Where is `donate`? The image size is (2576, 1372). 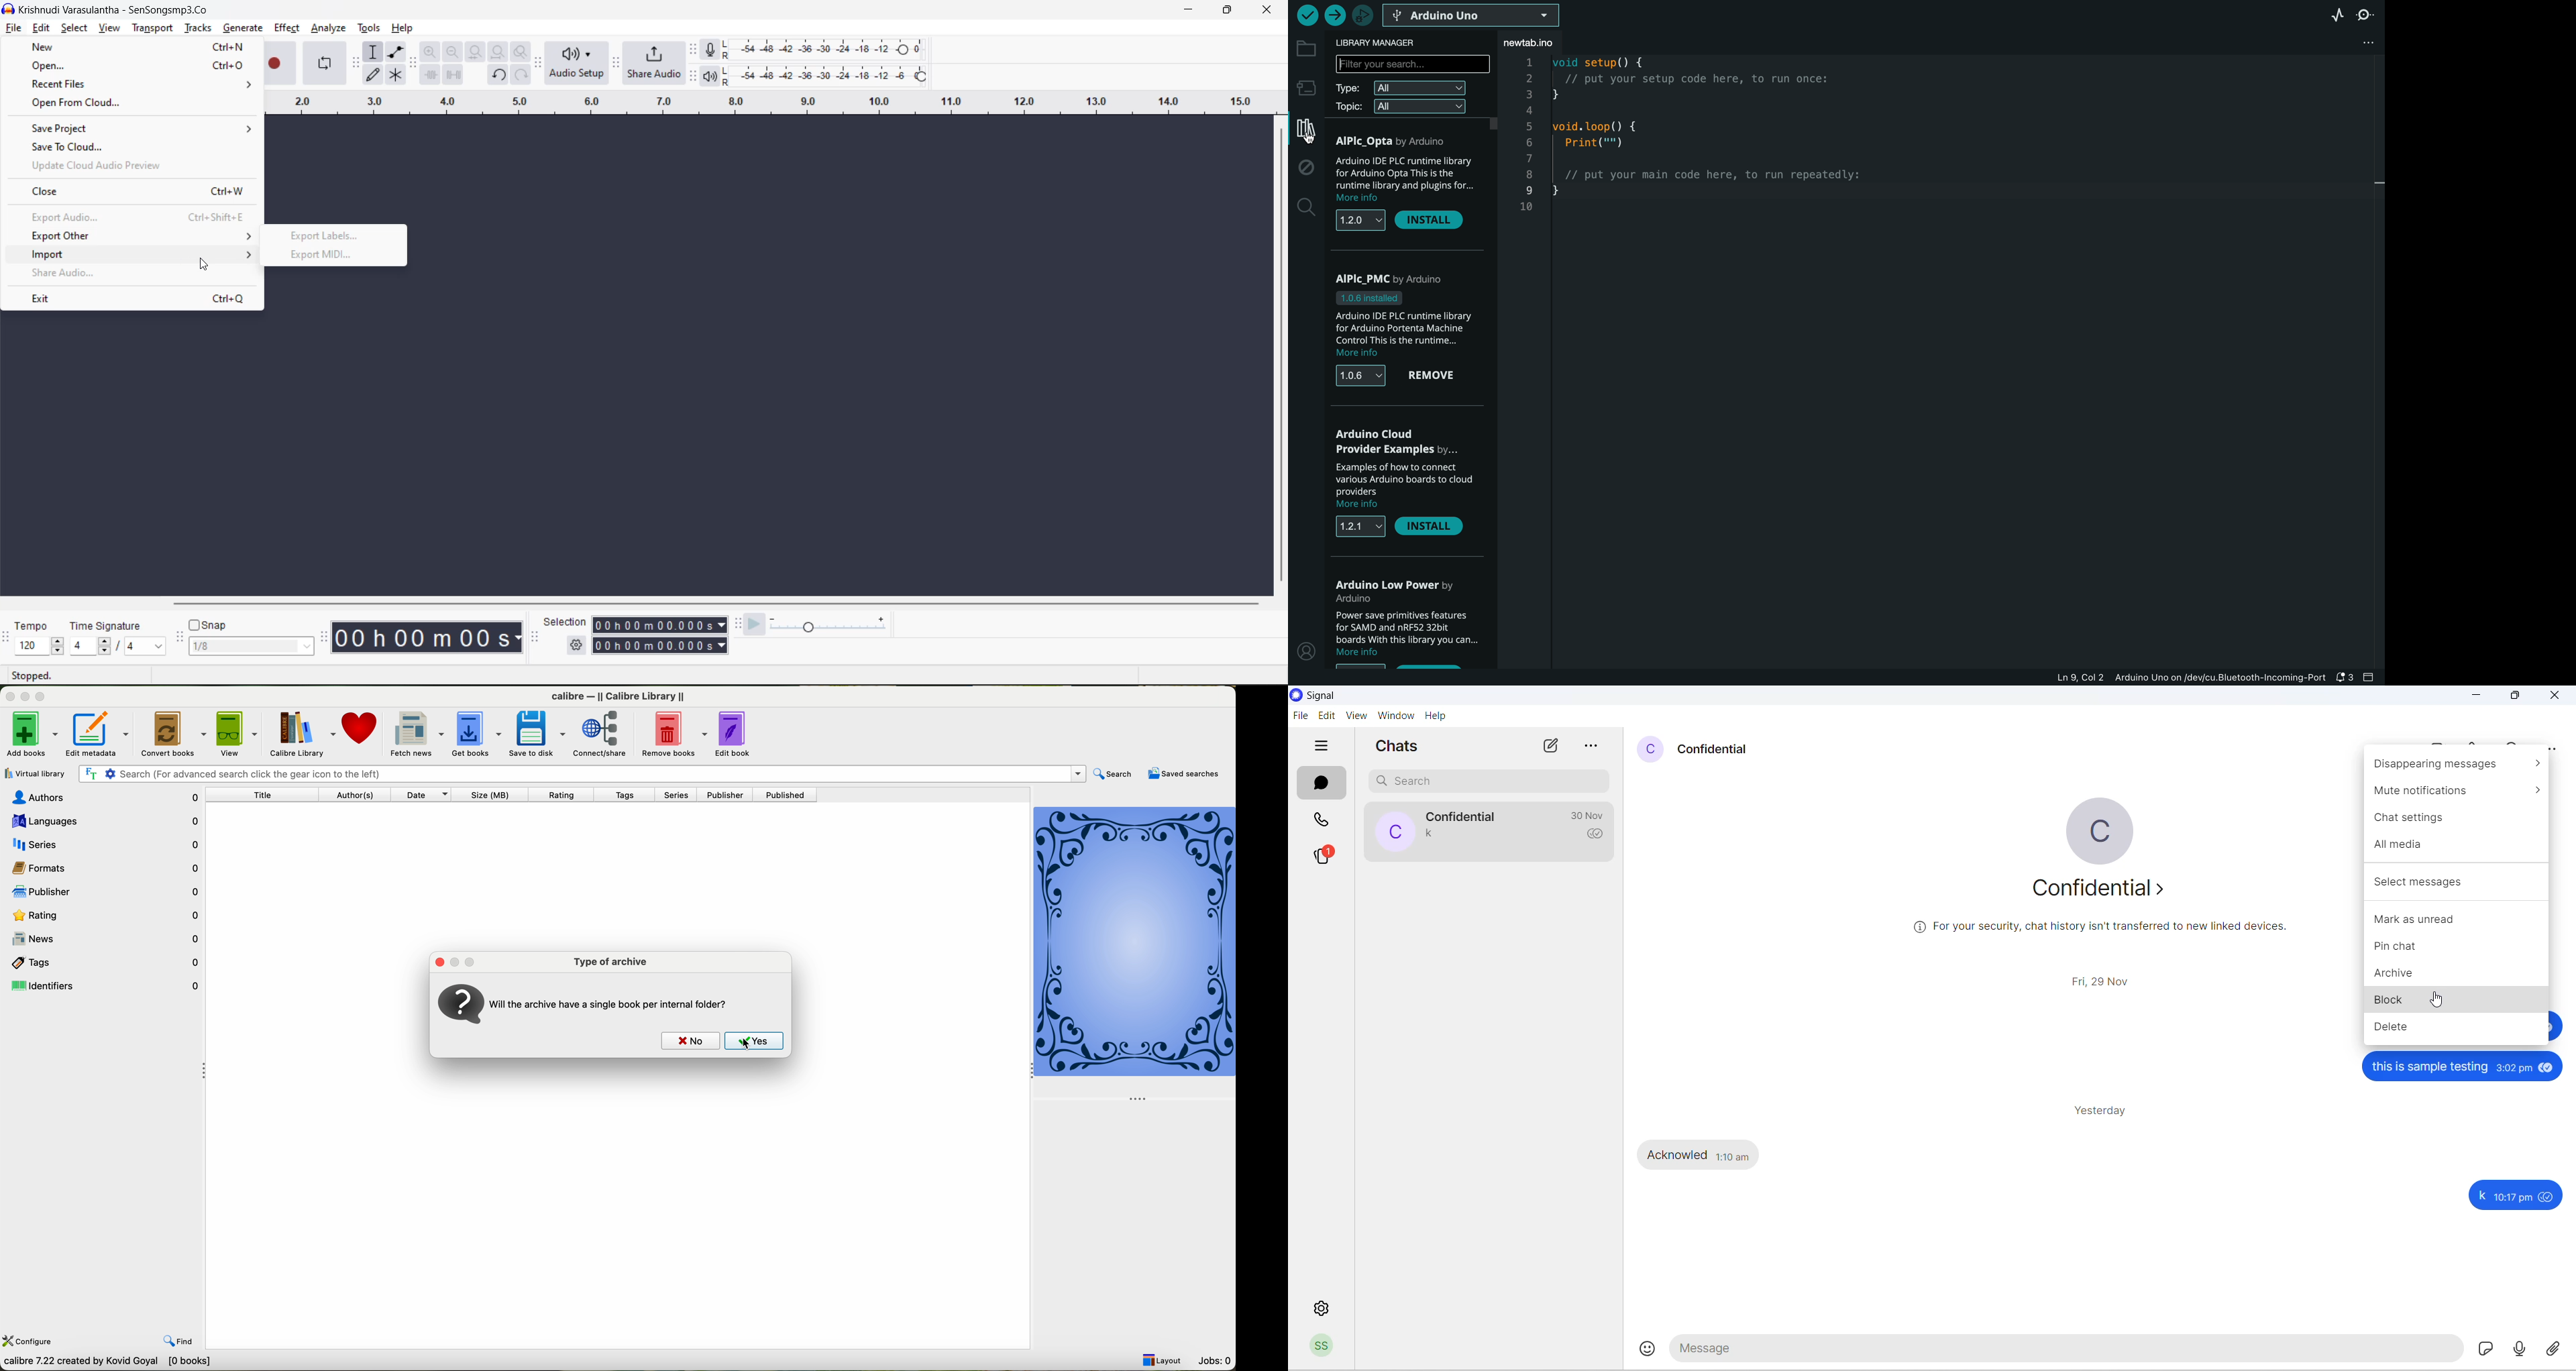 donate is located at coordinates (360, 730).